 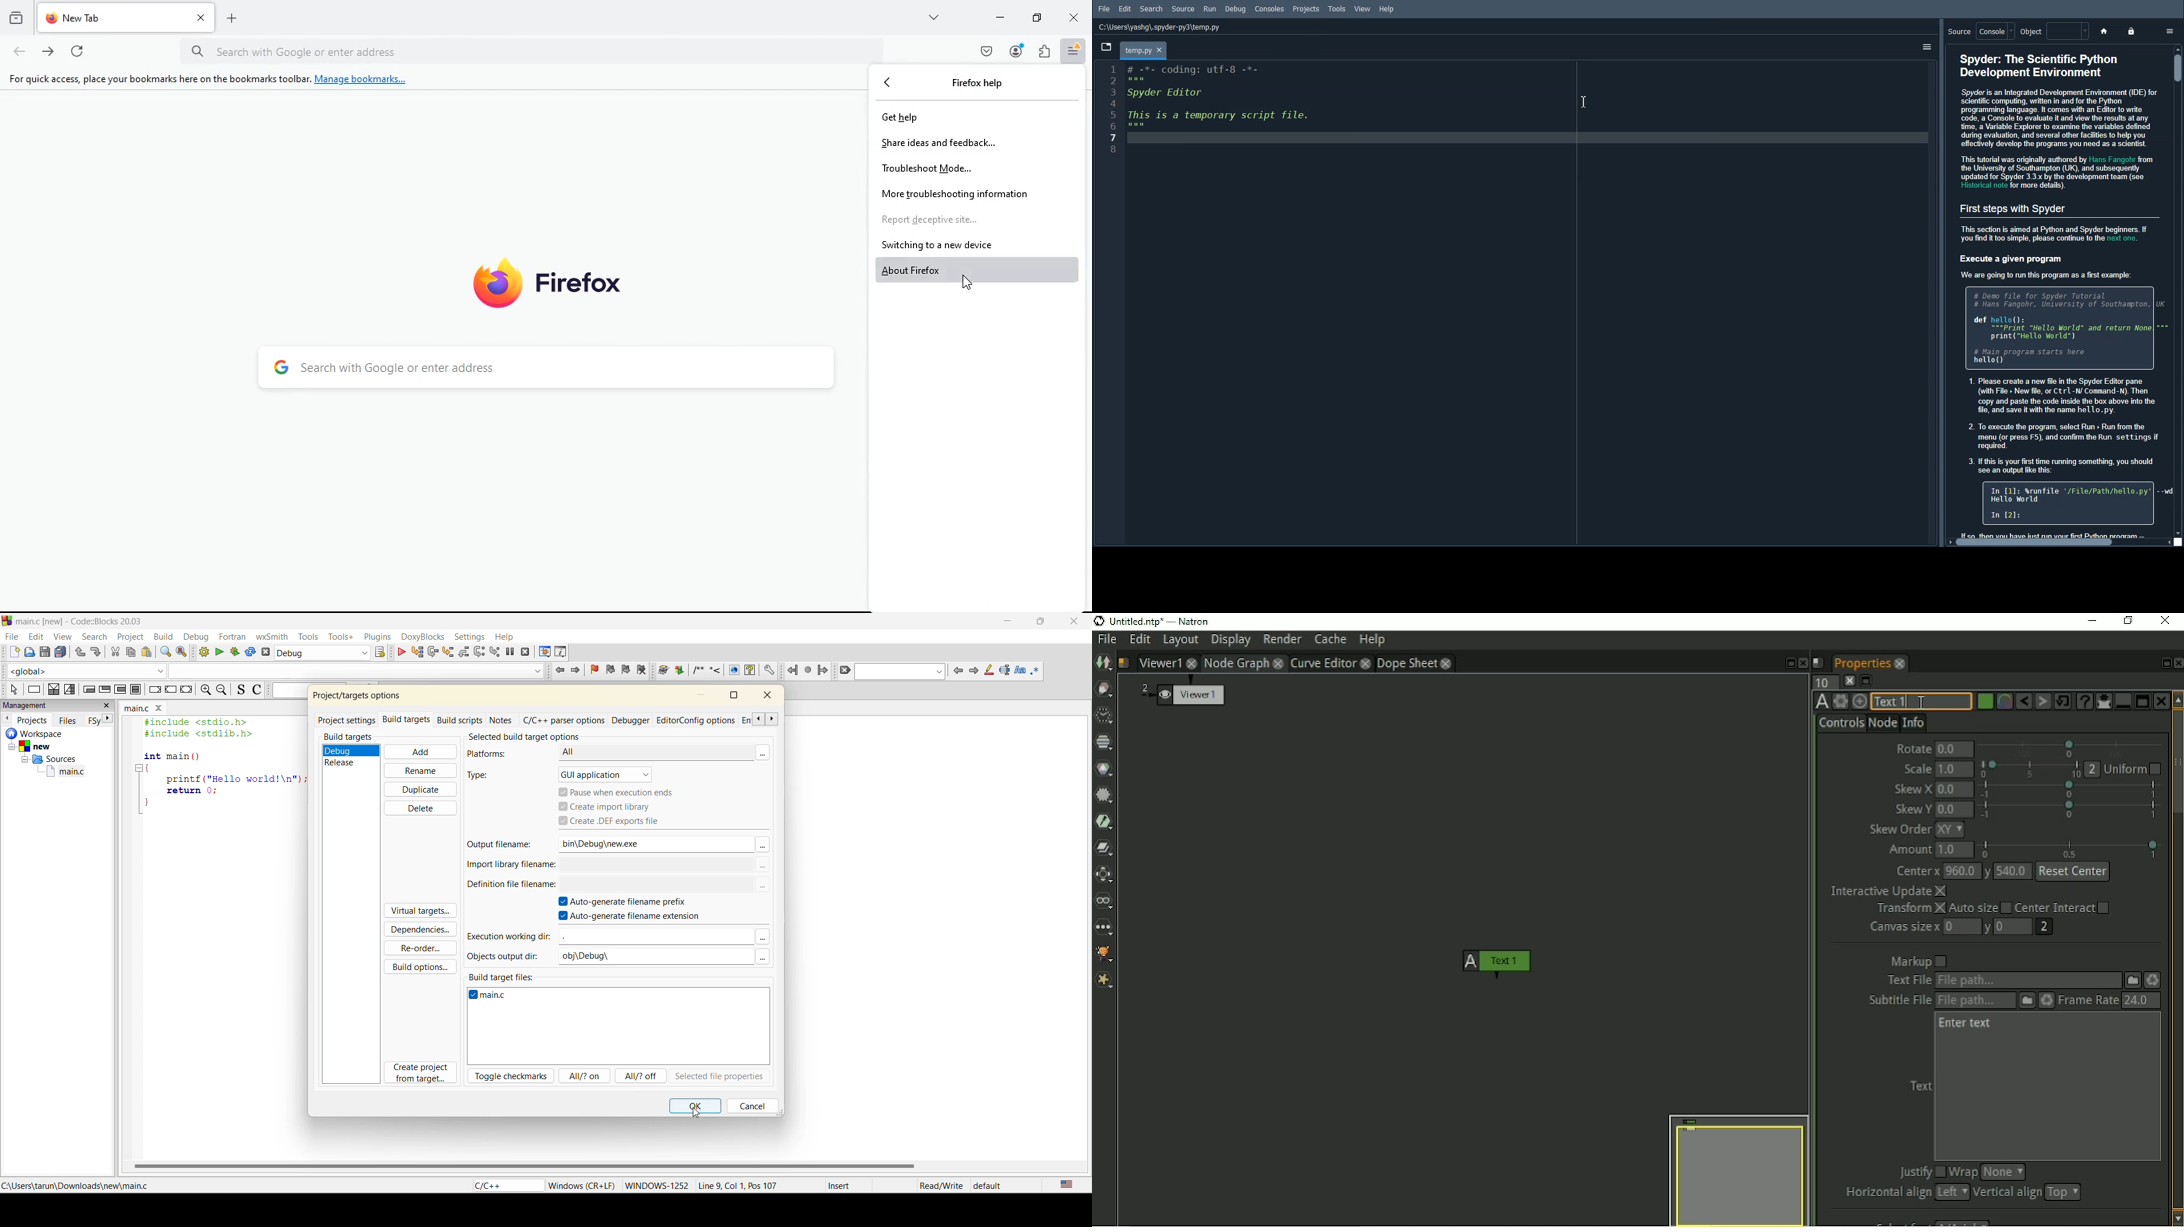 What do you see at coordinates (274, 636) in the screenshot?
I see `wxsmith` at bounding box center [274, 636].